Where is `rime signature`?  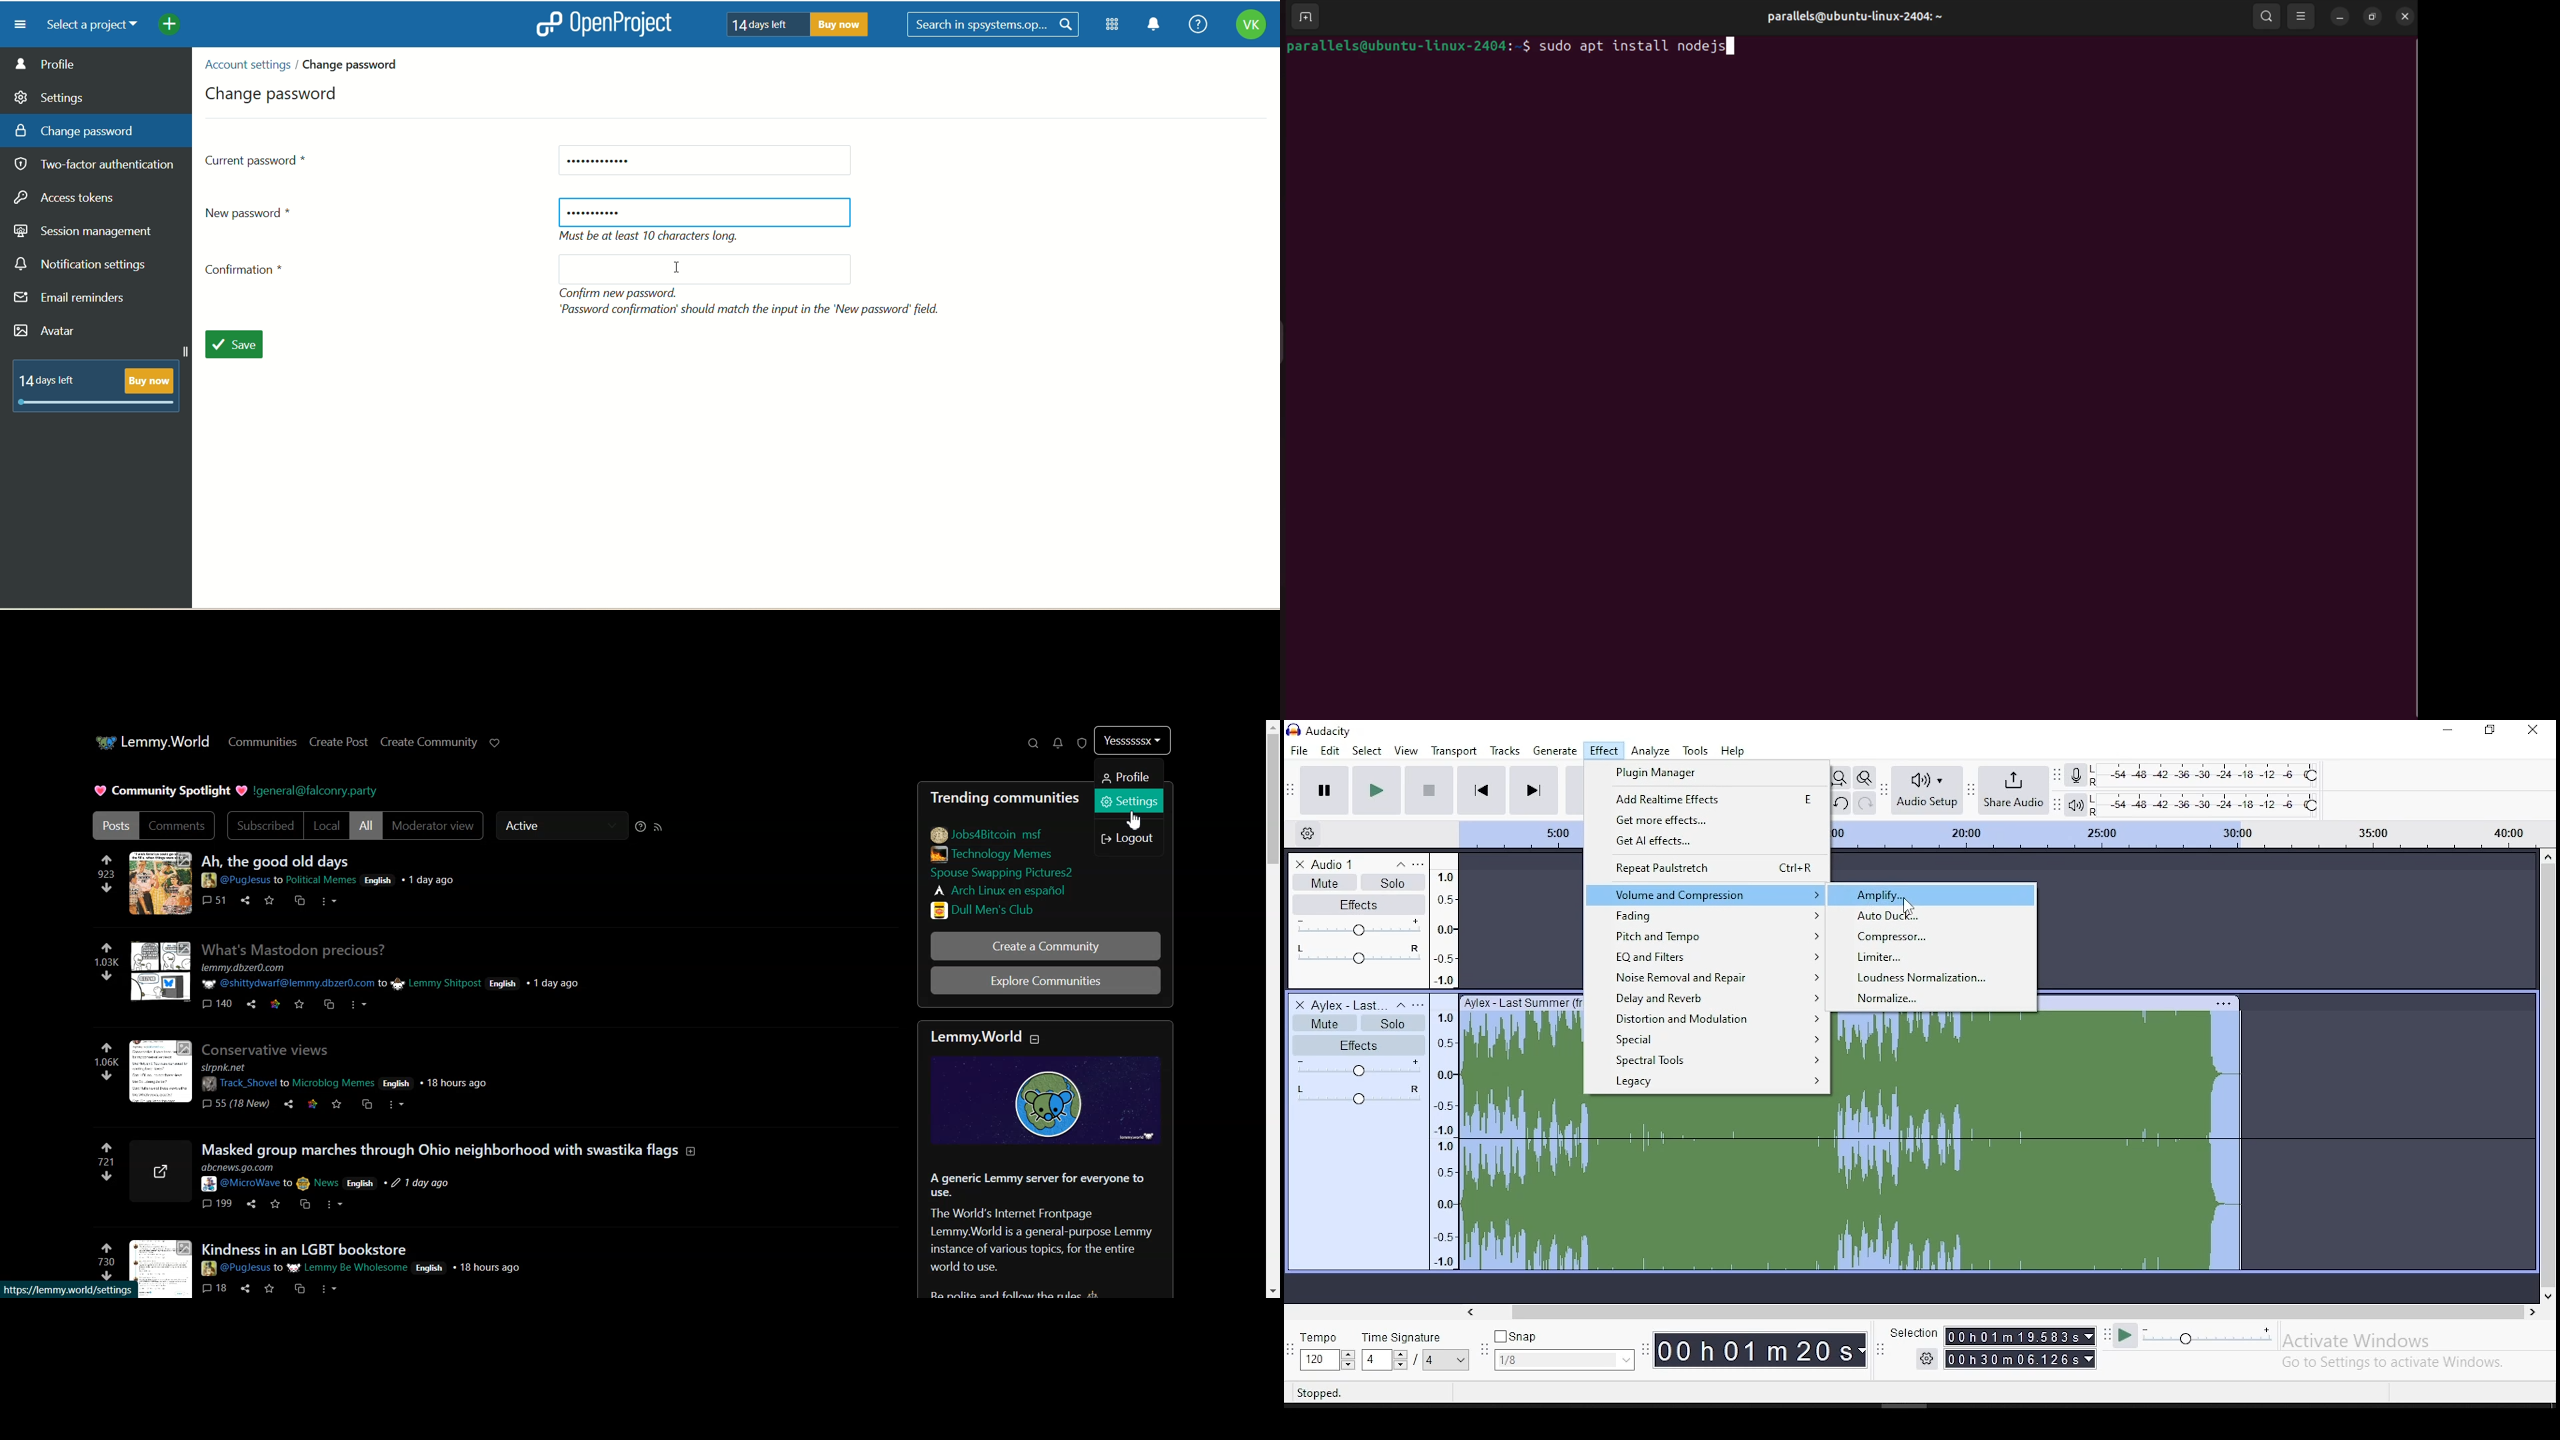 rime signature is located at coordinates (1416, 1352).